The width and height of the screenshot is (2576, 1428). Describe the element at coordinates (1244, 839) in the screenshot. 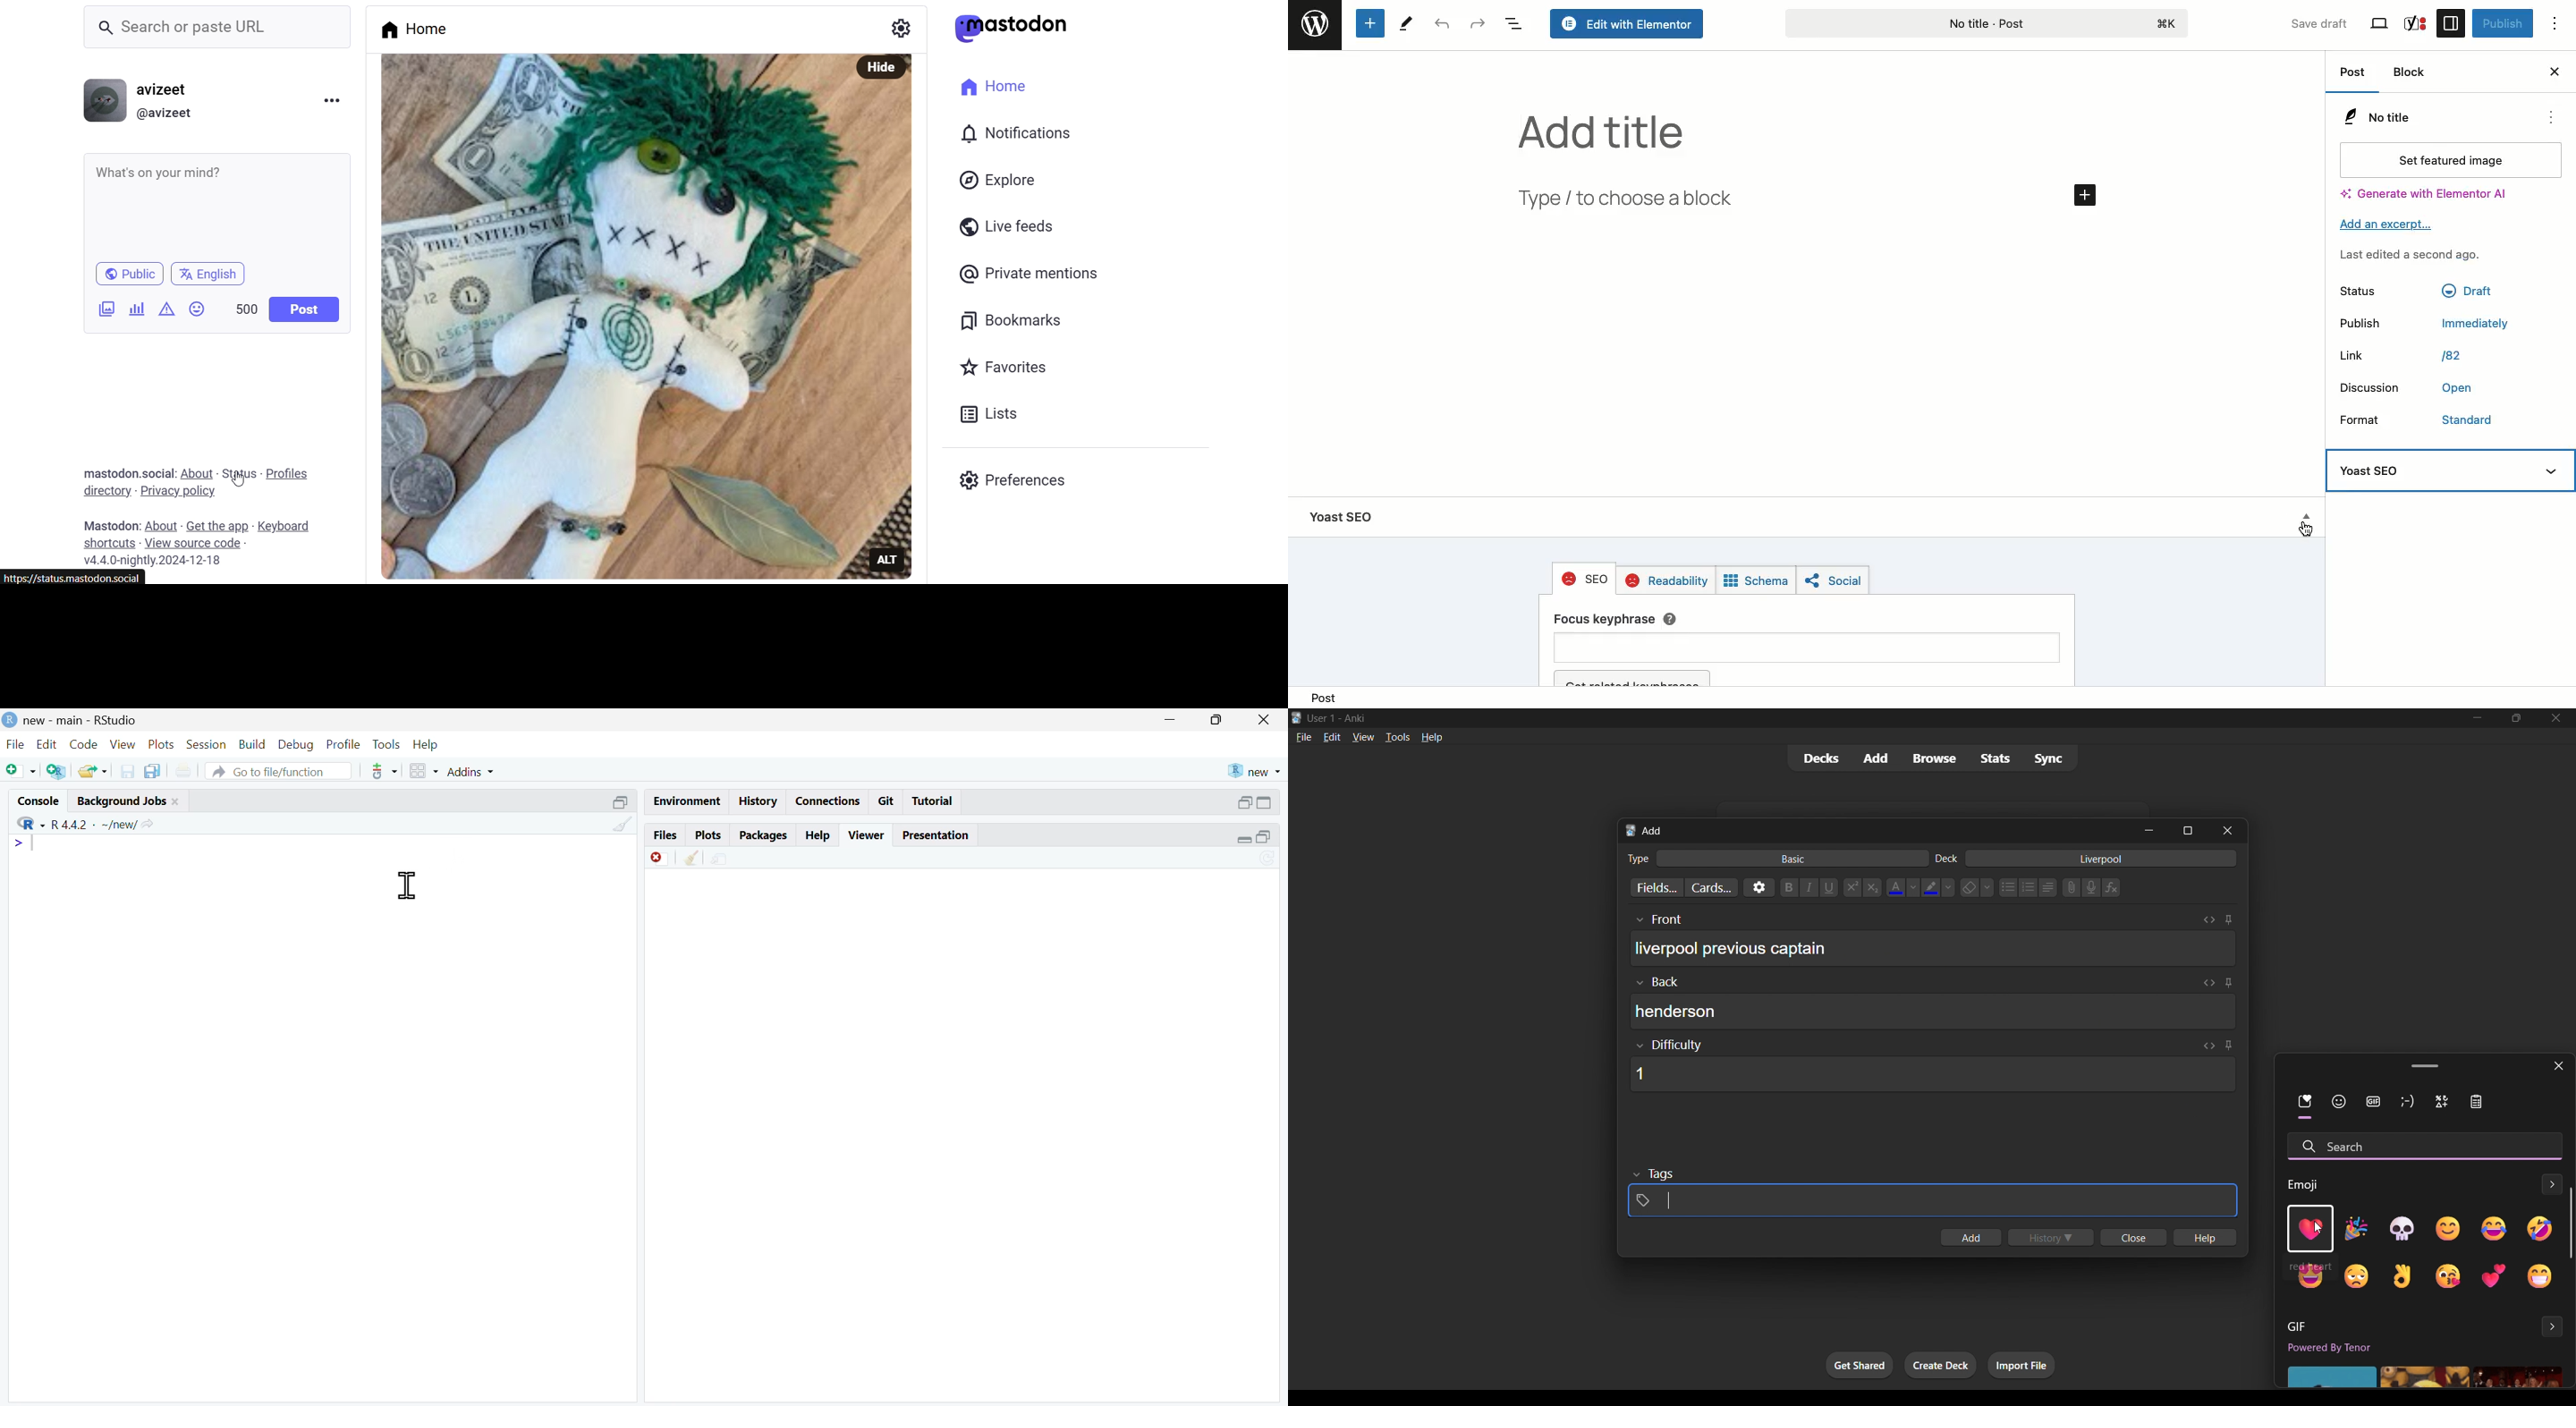

I see `Collapse/expand ` at that location.